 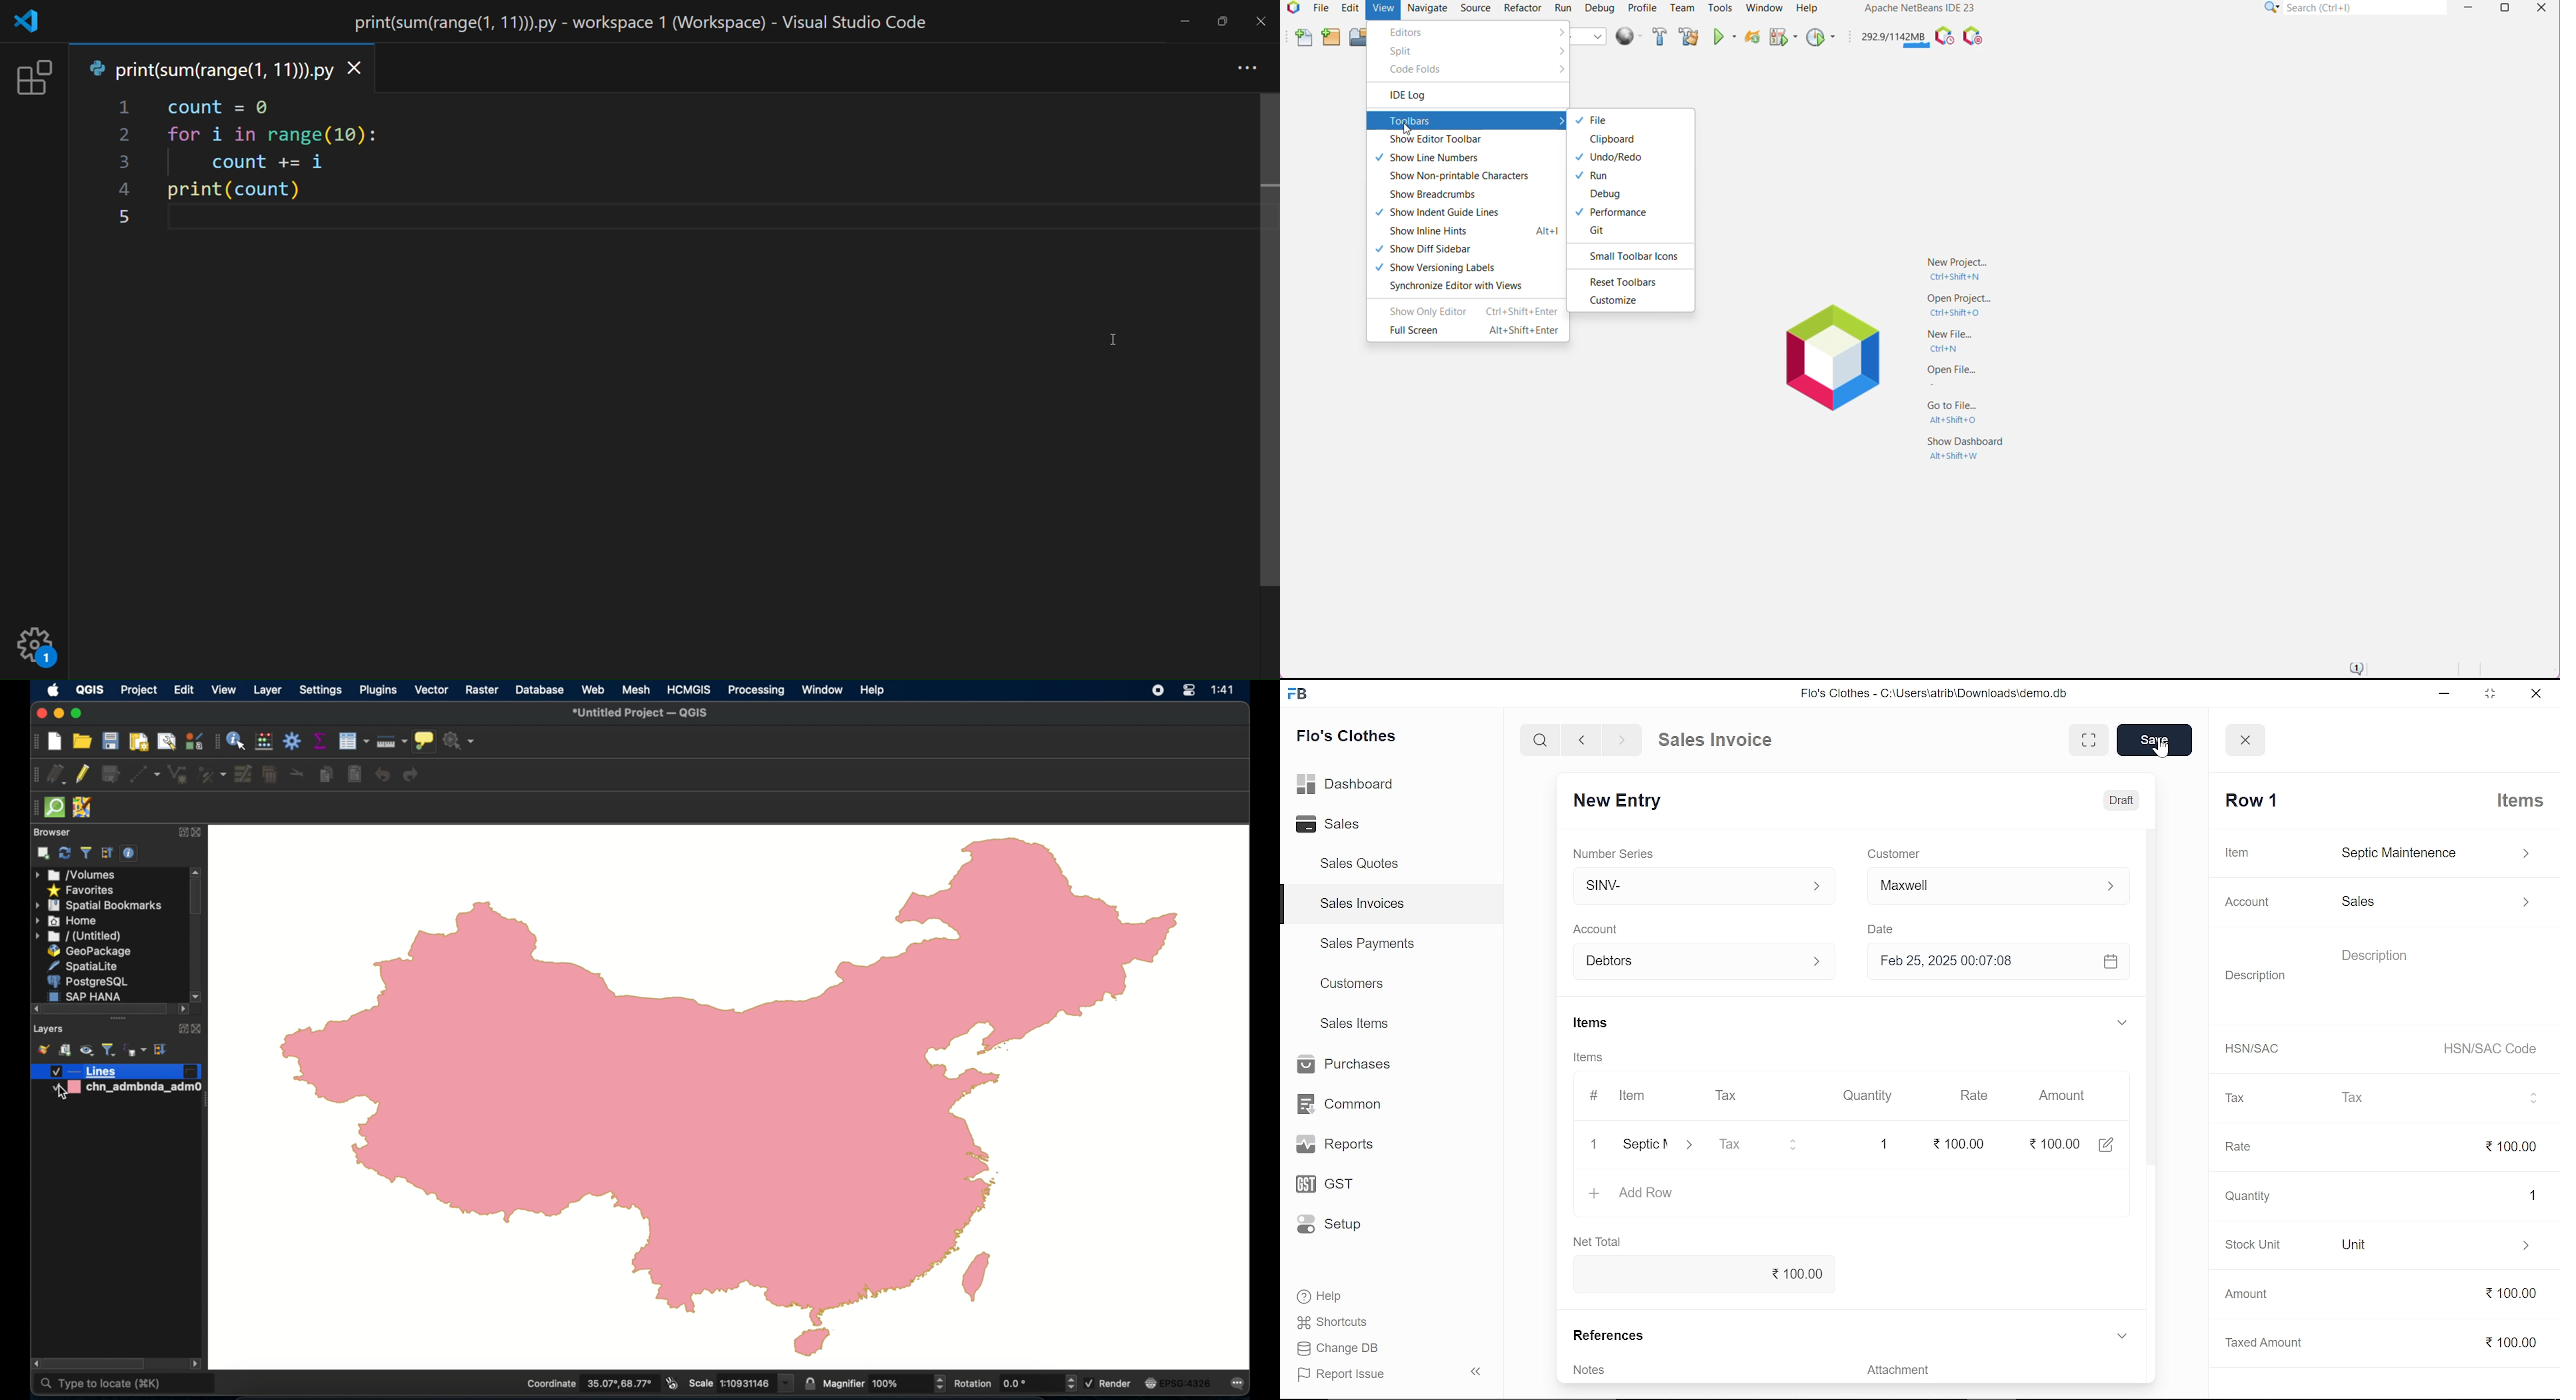 I want to click on extension, so click(x=34, y=79).